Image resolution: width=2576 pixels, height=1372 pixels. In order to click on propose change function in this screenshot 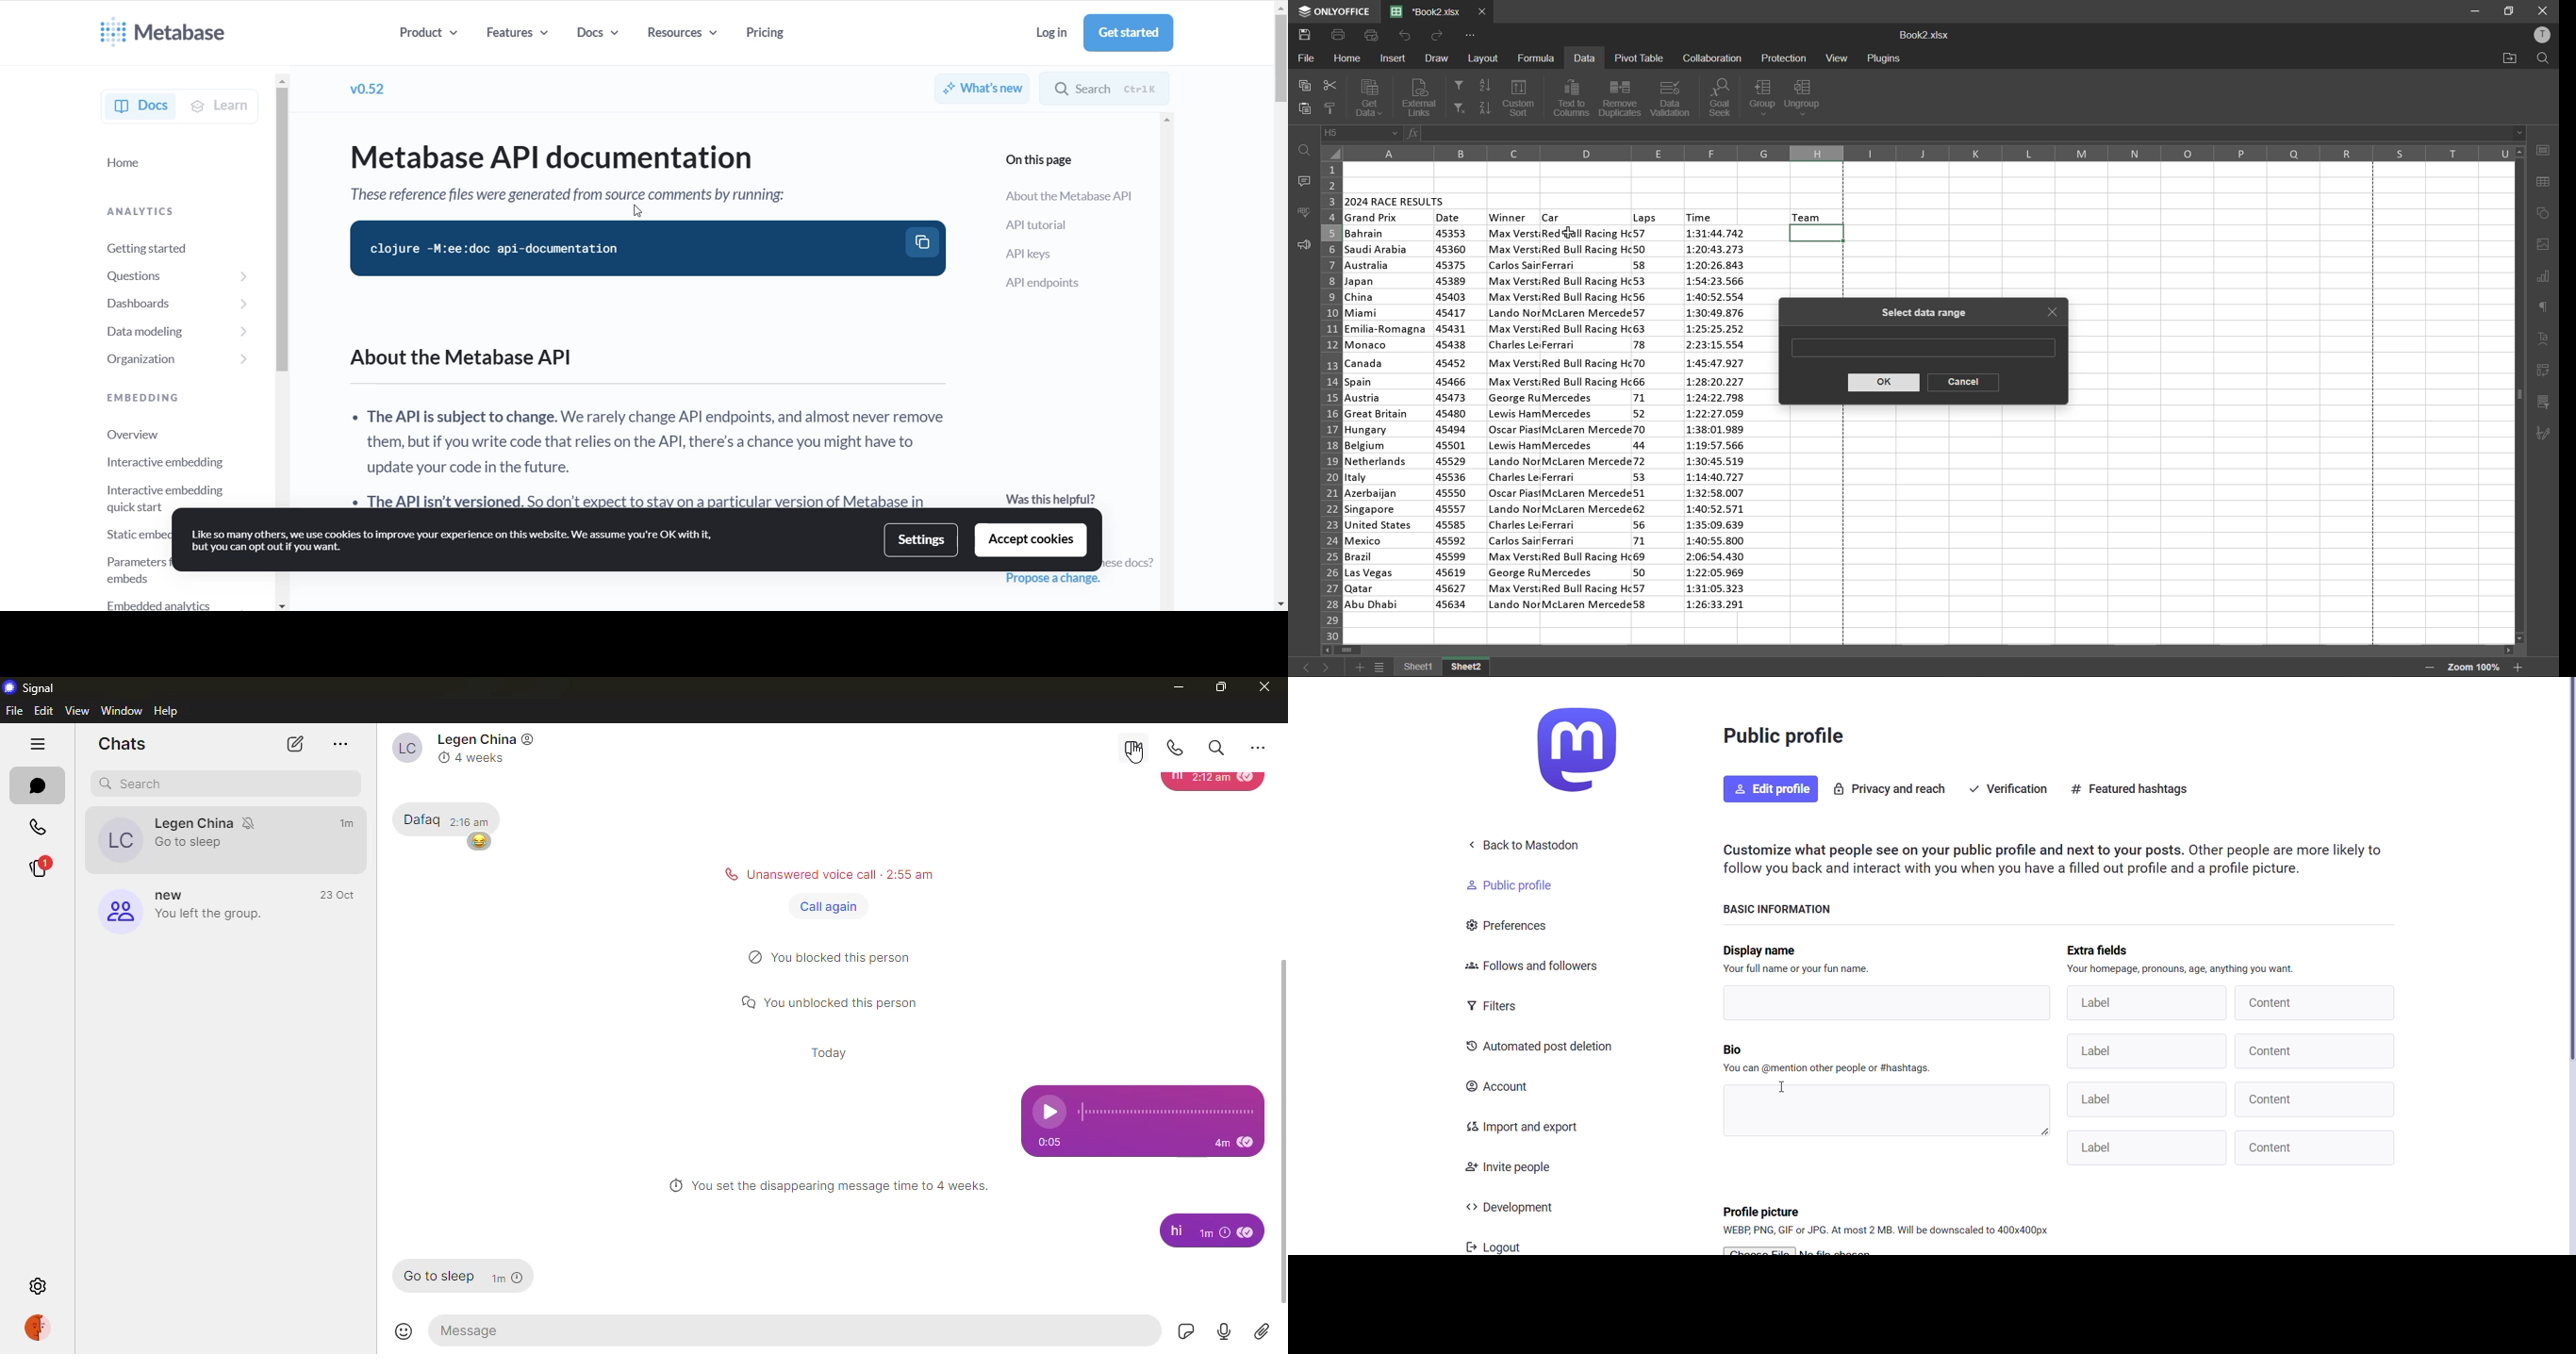, I will do `click(1059, 581)`.